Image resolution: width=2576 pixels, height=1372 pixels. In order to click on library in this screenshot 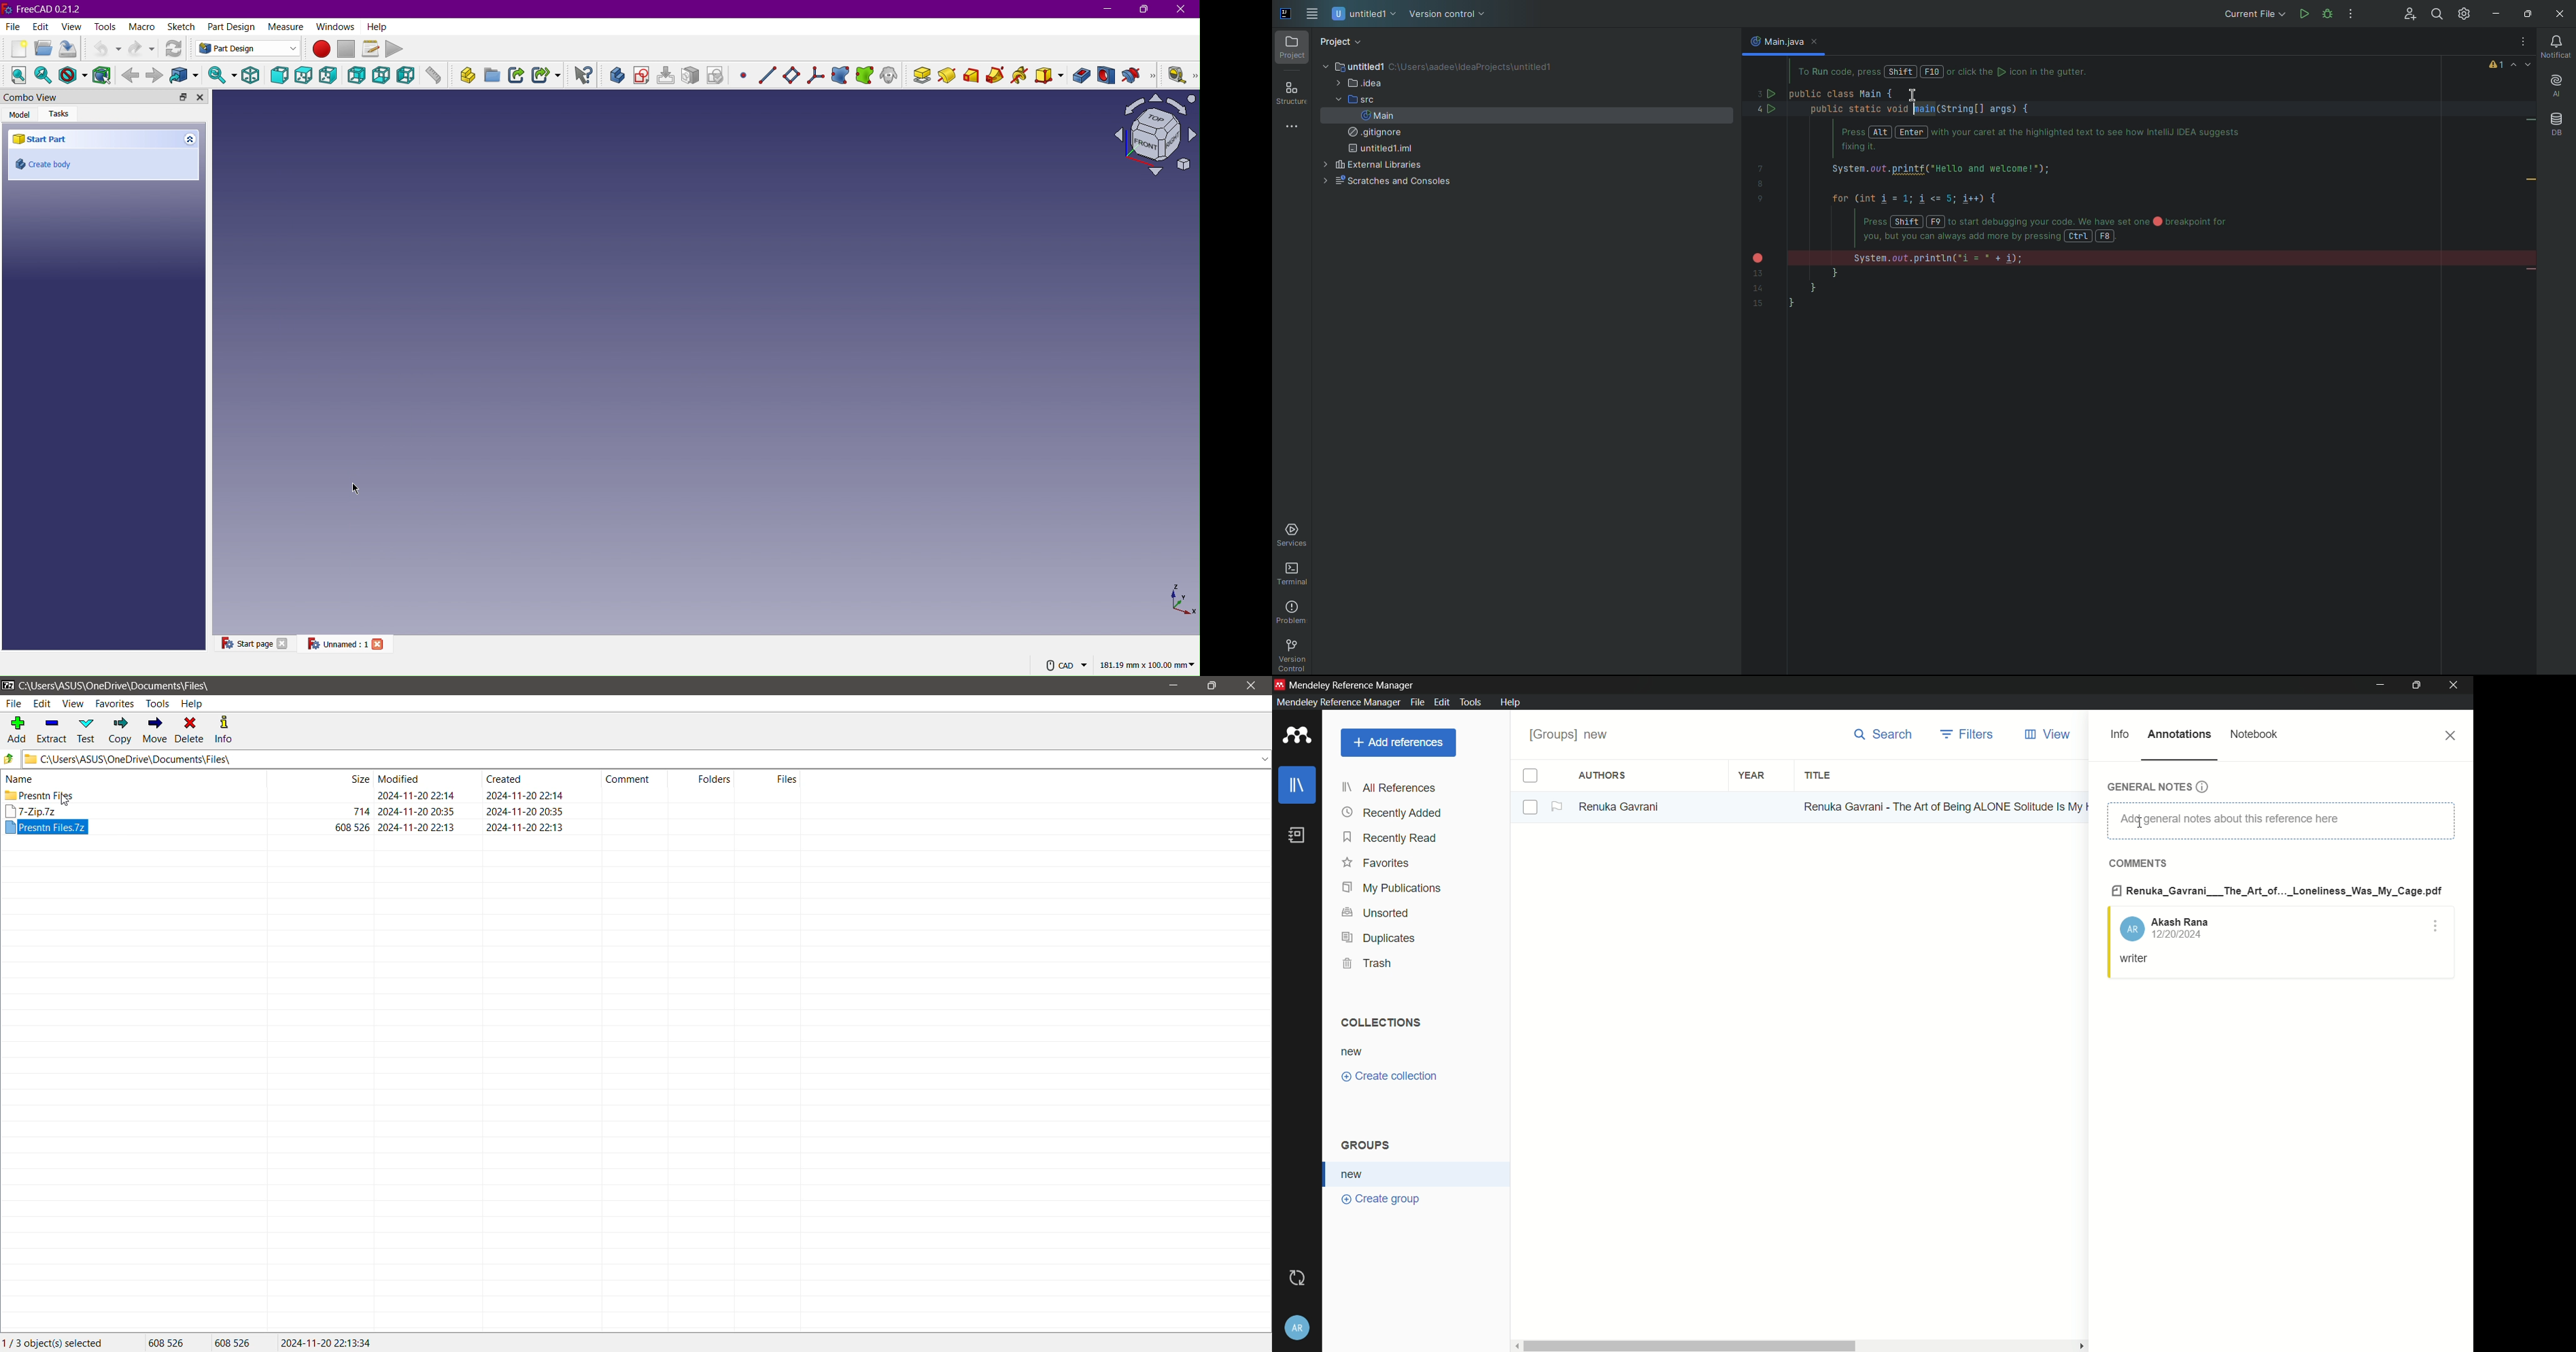, I will do `click(1297, 785)`.